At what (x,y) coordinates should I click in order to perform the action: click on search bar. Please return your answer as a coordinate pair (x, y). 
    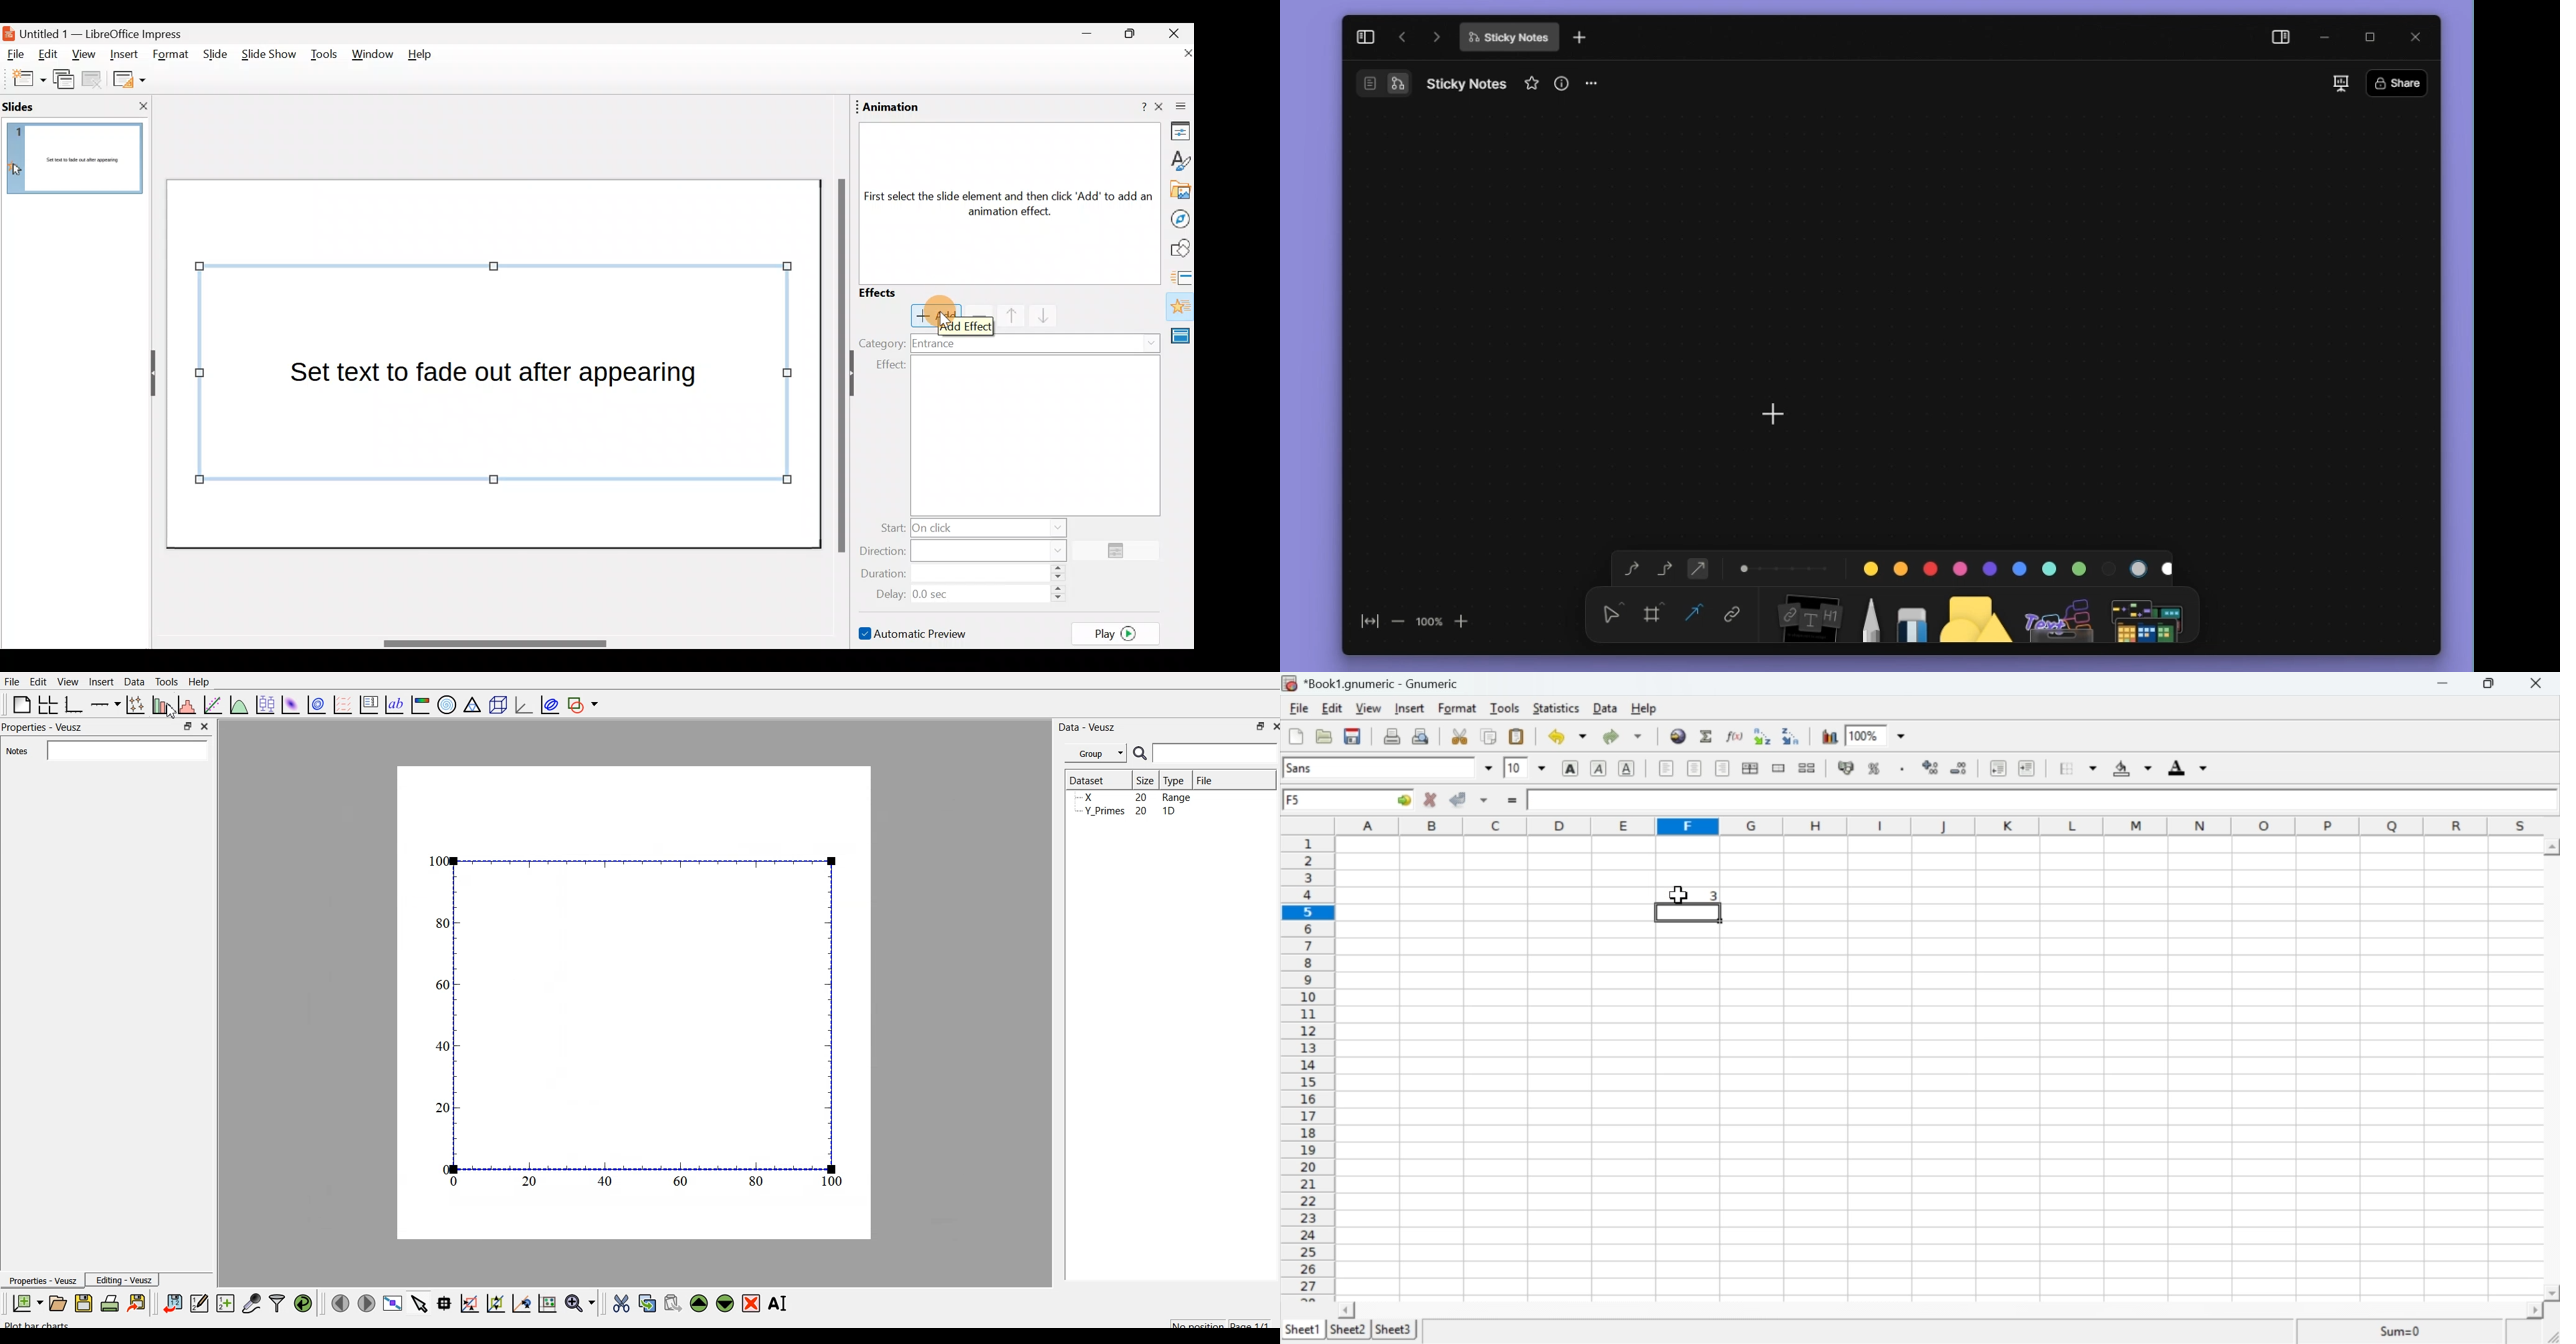
    Looking at the image, I should click on (1216, 753).